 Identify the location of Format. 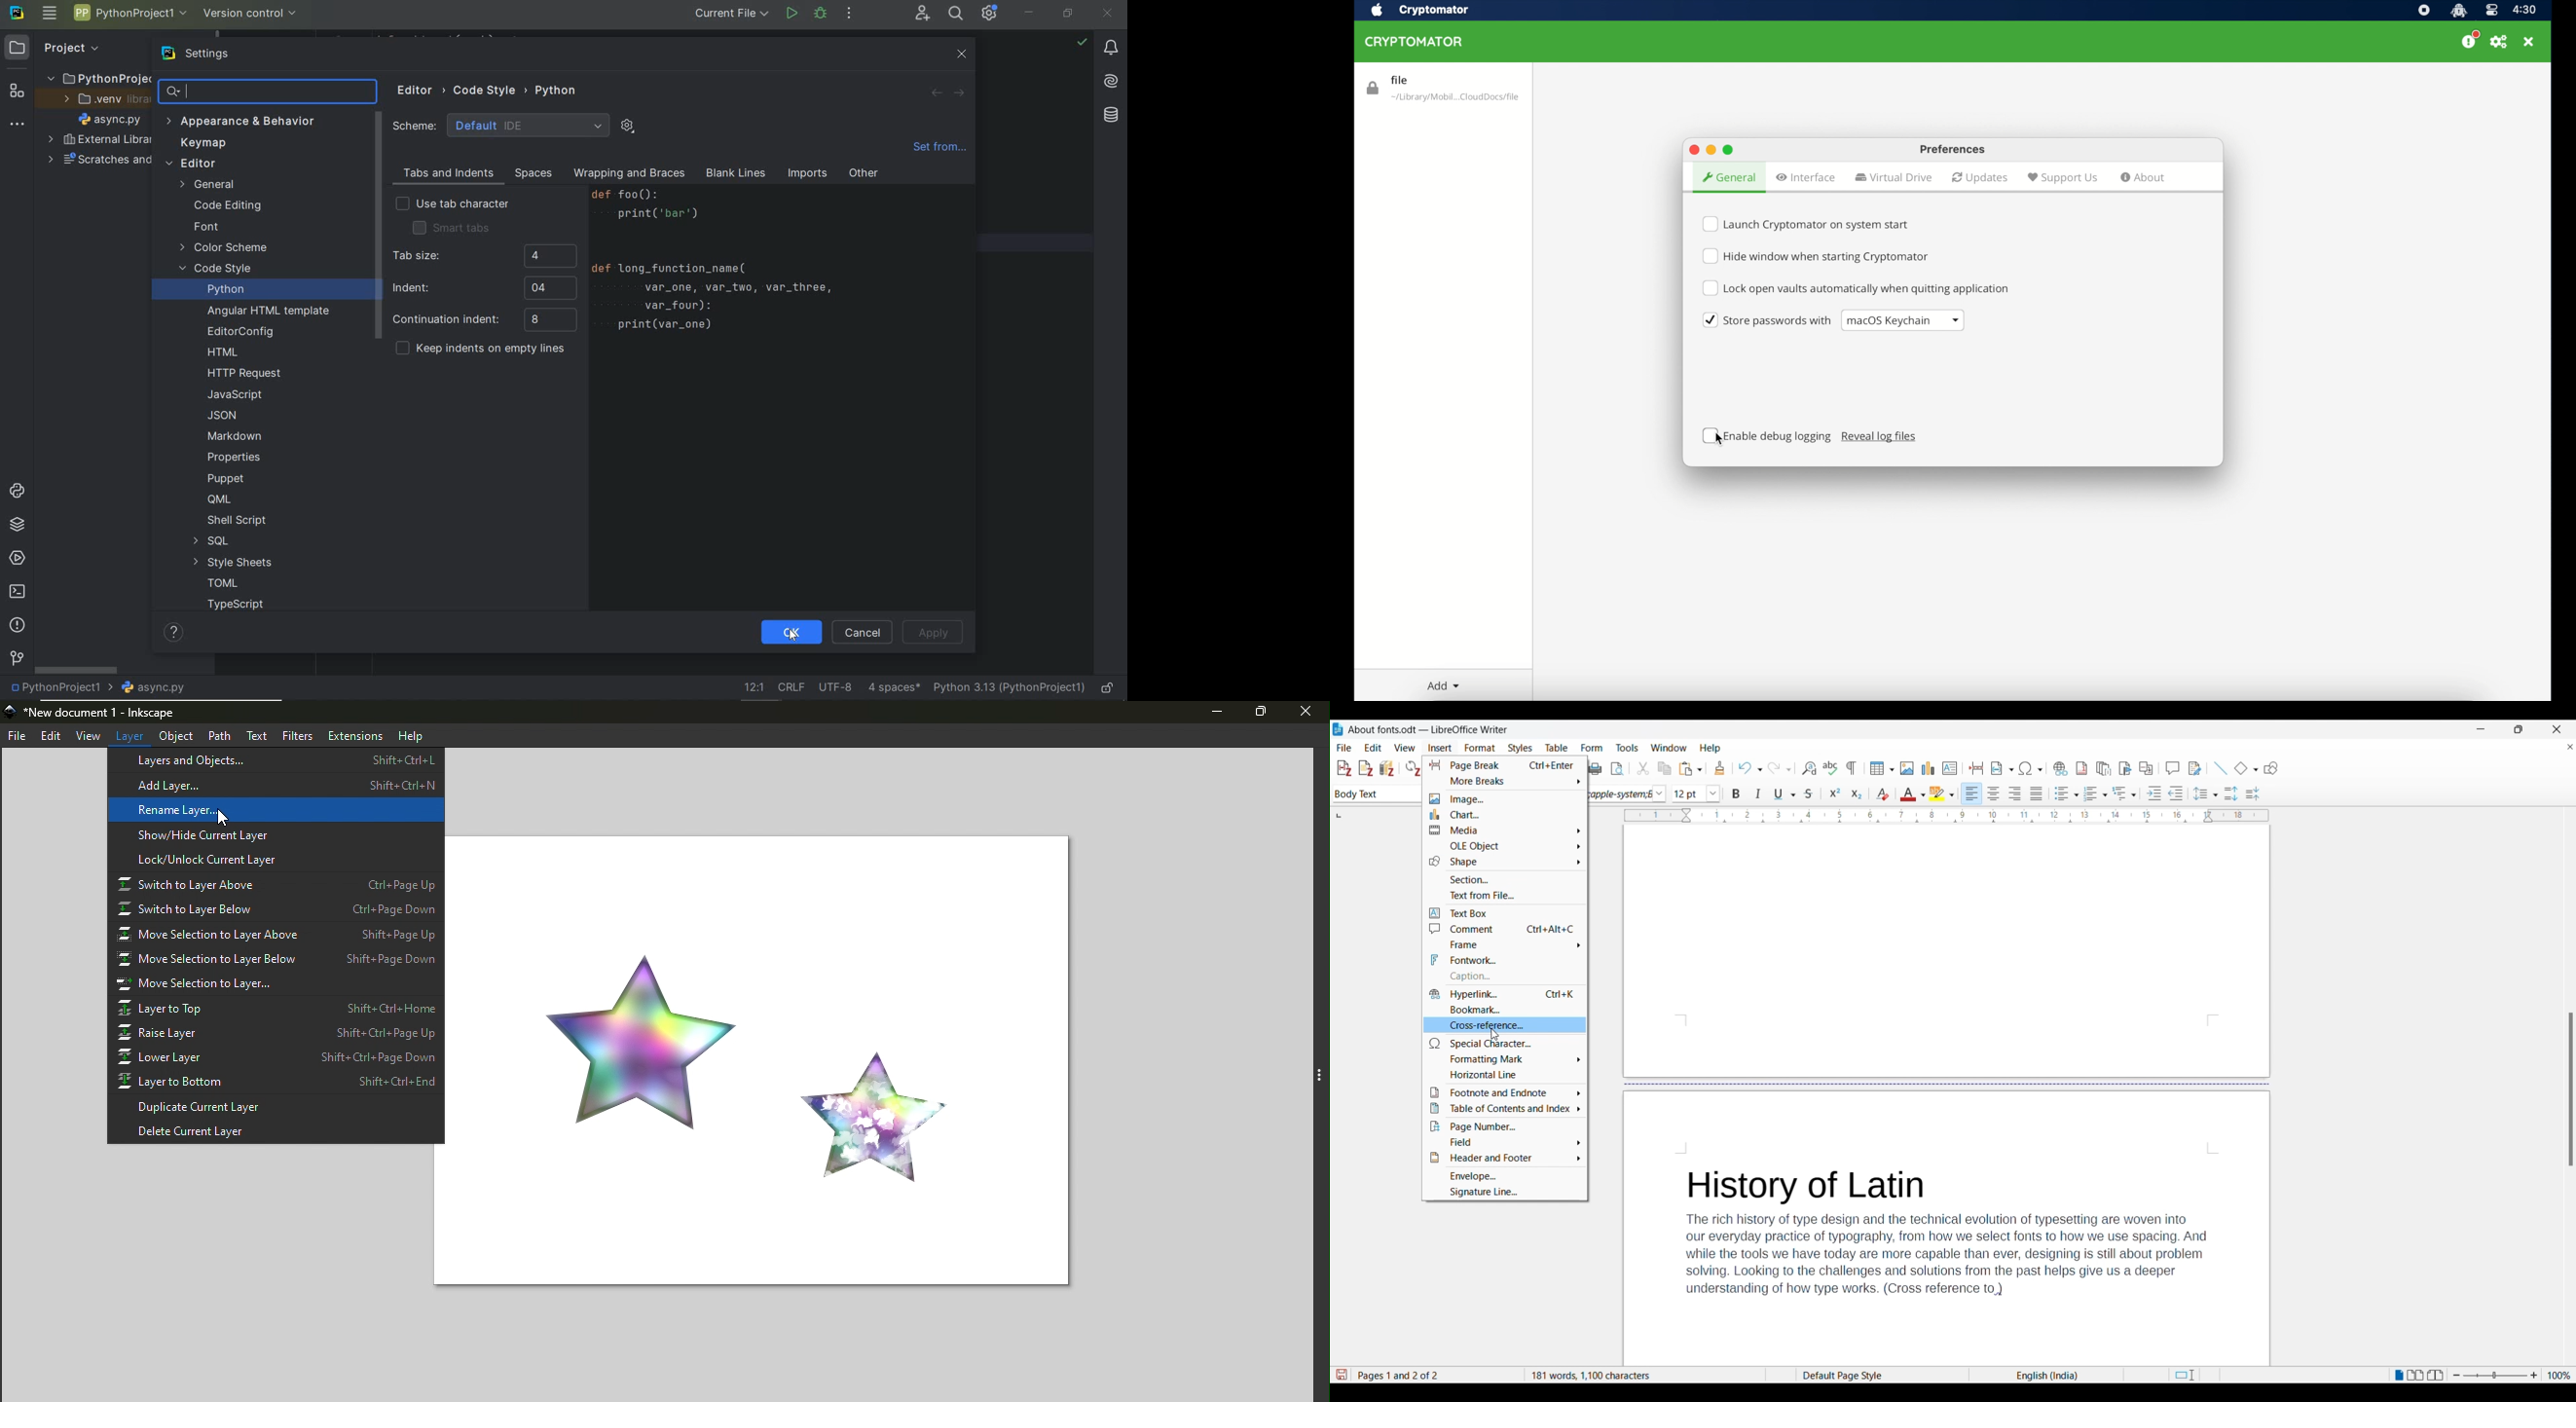
(1480, 748).